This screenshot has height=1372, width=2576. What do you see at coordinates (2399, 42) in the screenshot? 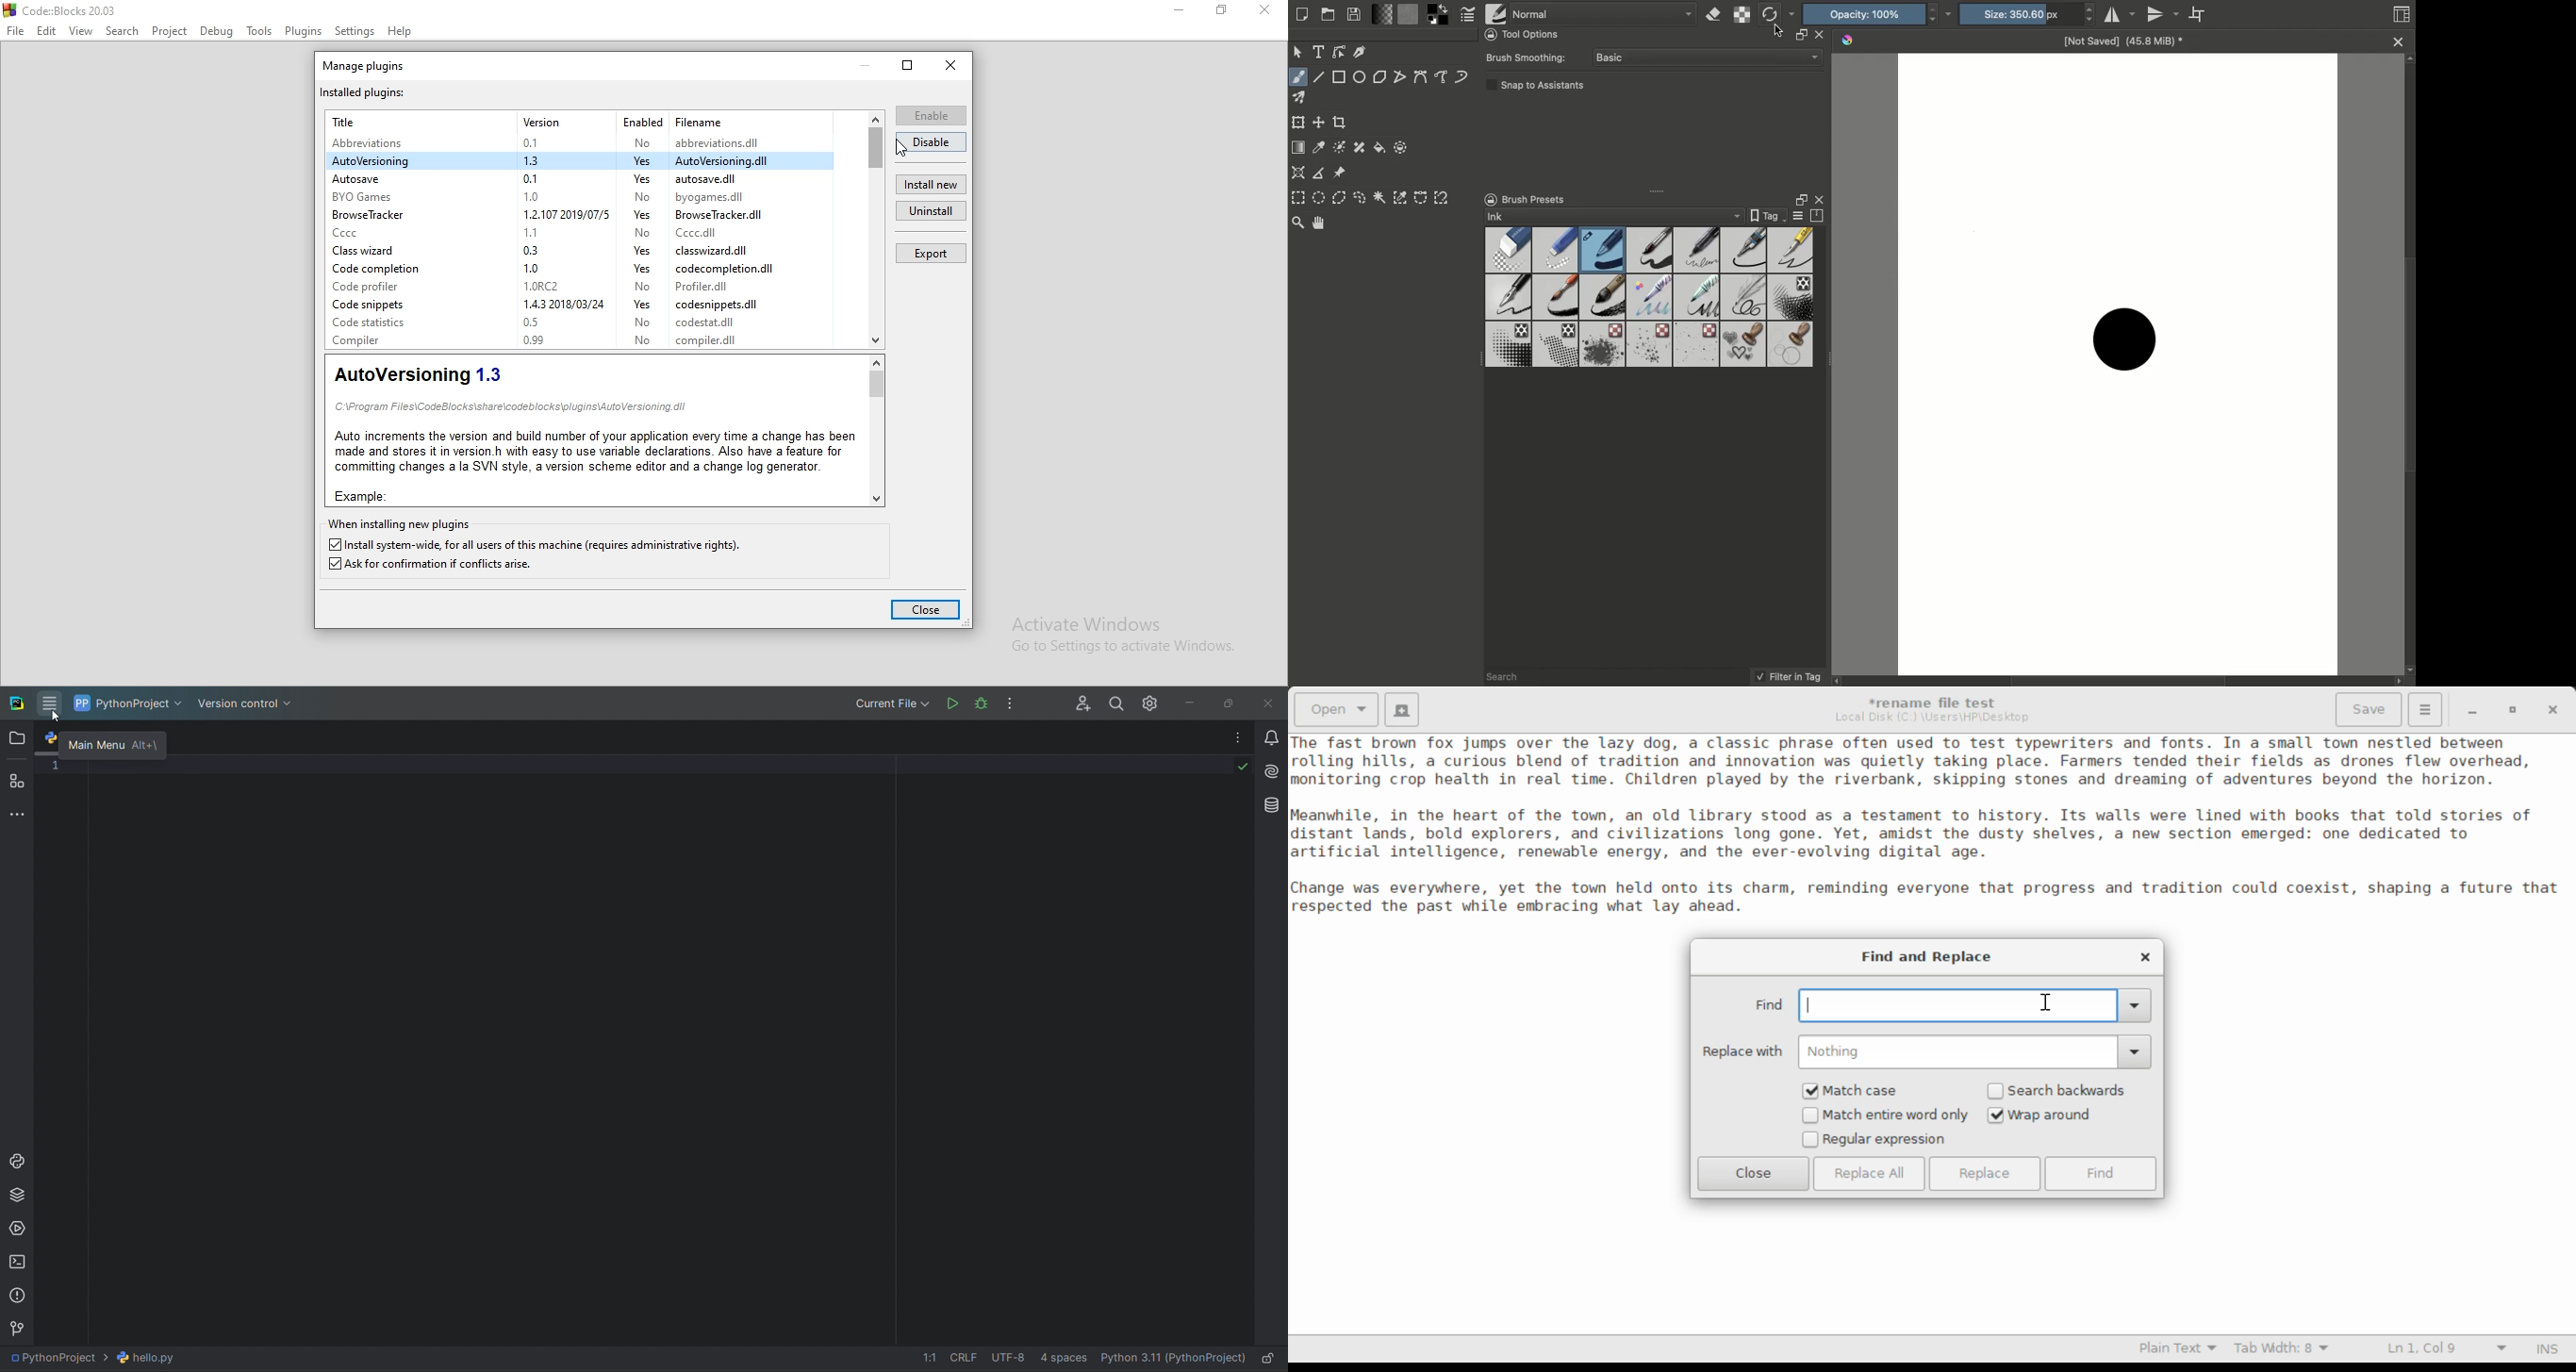
I see `close` at bounding box center [2399, 42].